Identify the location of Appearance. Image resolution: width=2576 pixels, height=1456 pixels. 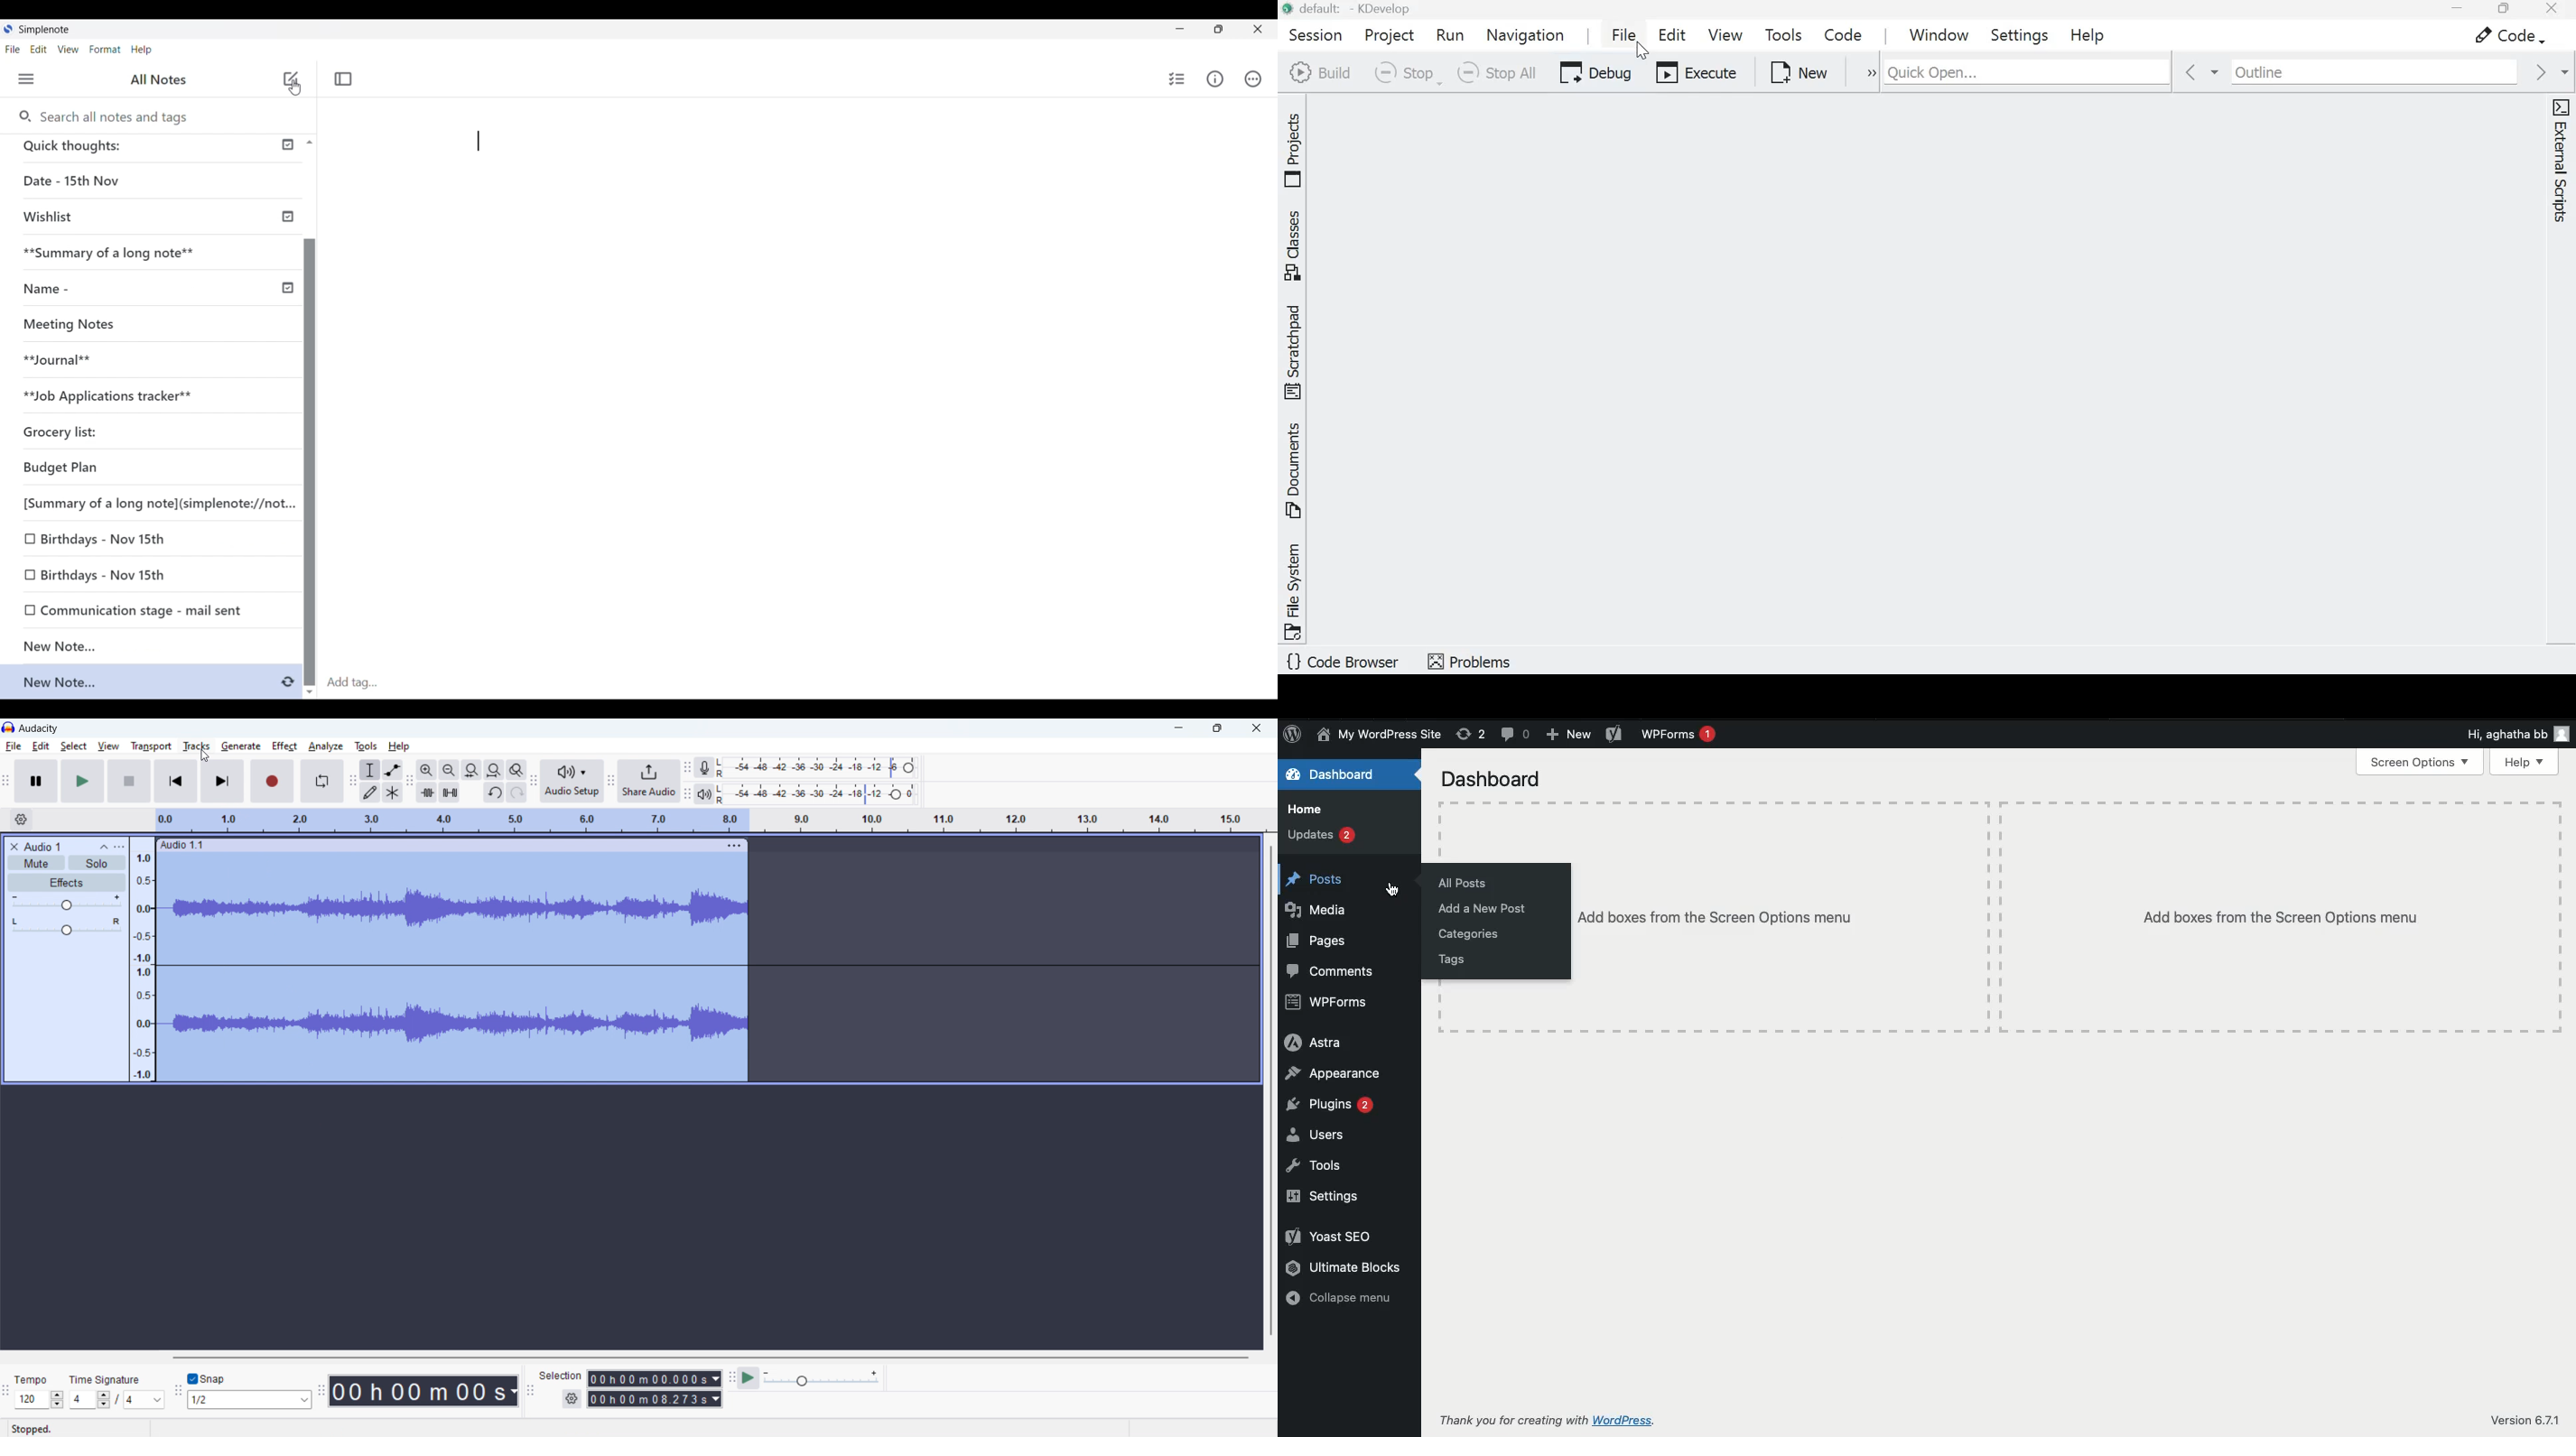
(1336, 1074).